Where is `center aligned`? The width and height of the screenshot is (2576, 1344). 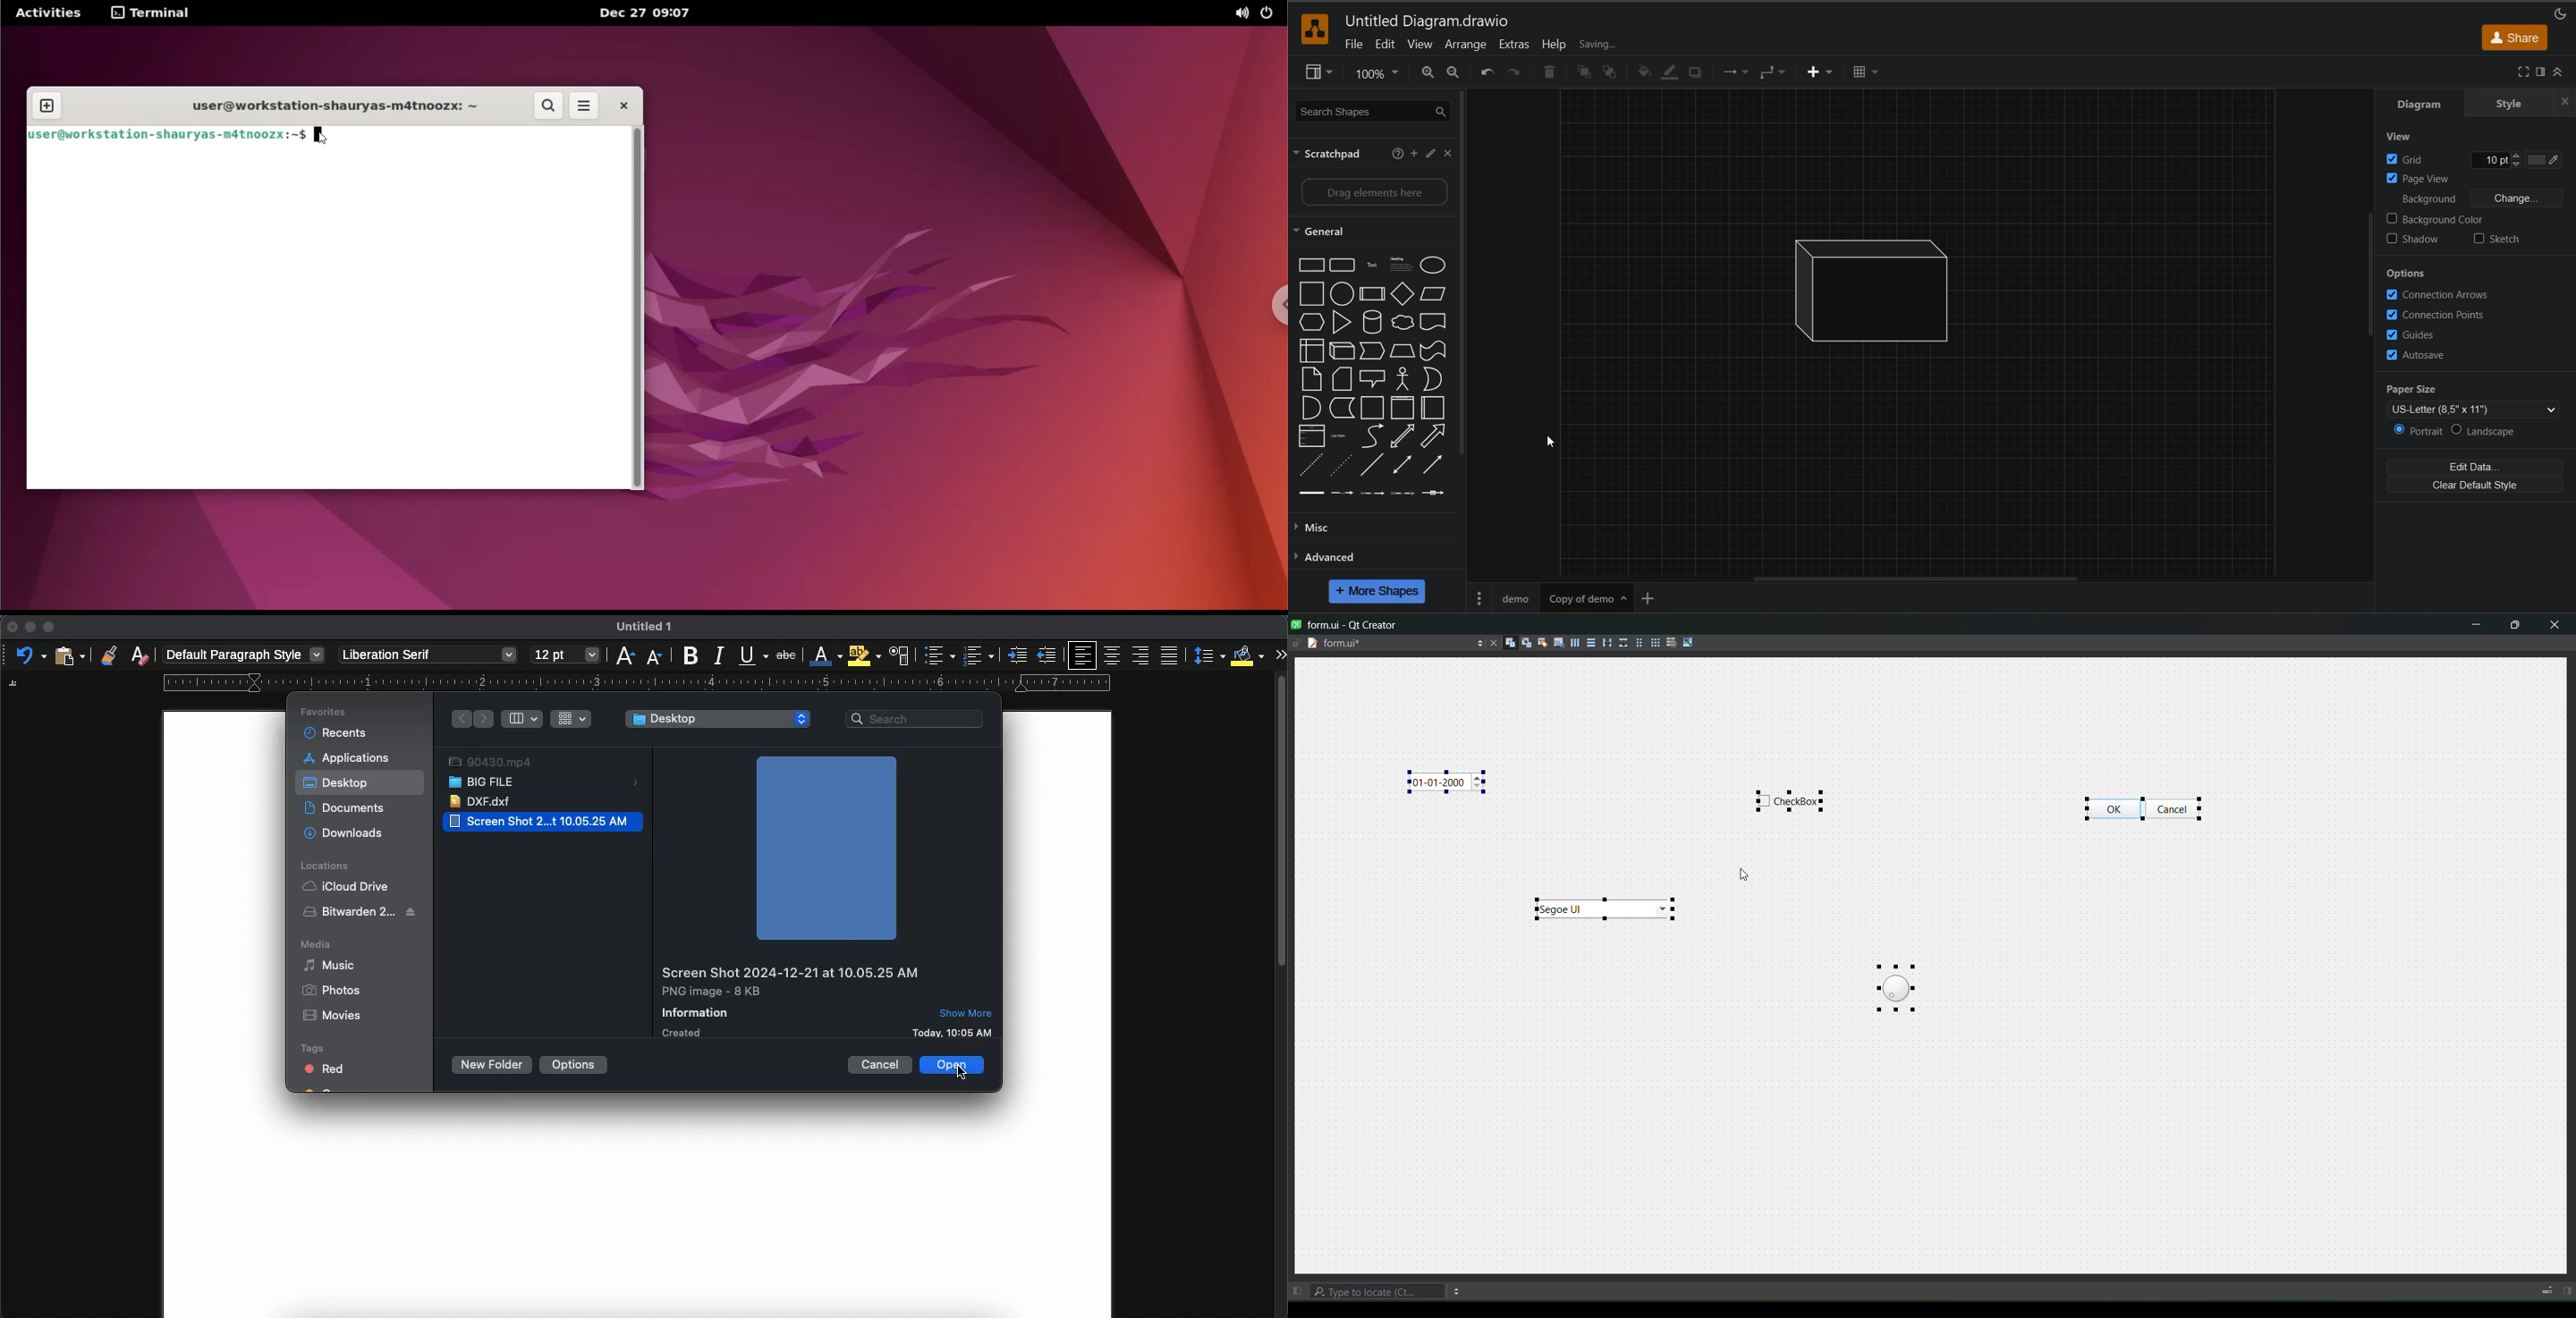 center aligned is located at coordinates (1114, 655).